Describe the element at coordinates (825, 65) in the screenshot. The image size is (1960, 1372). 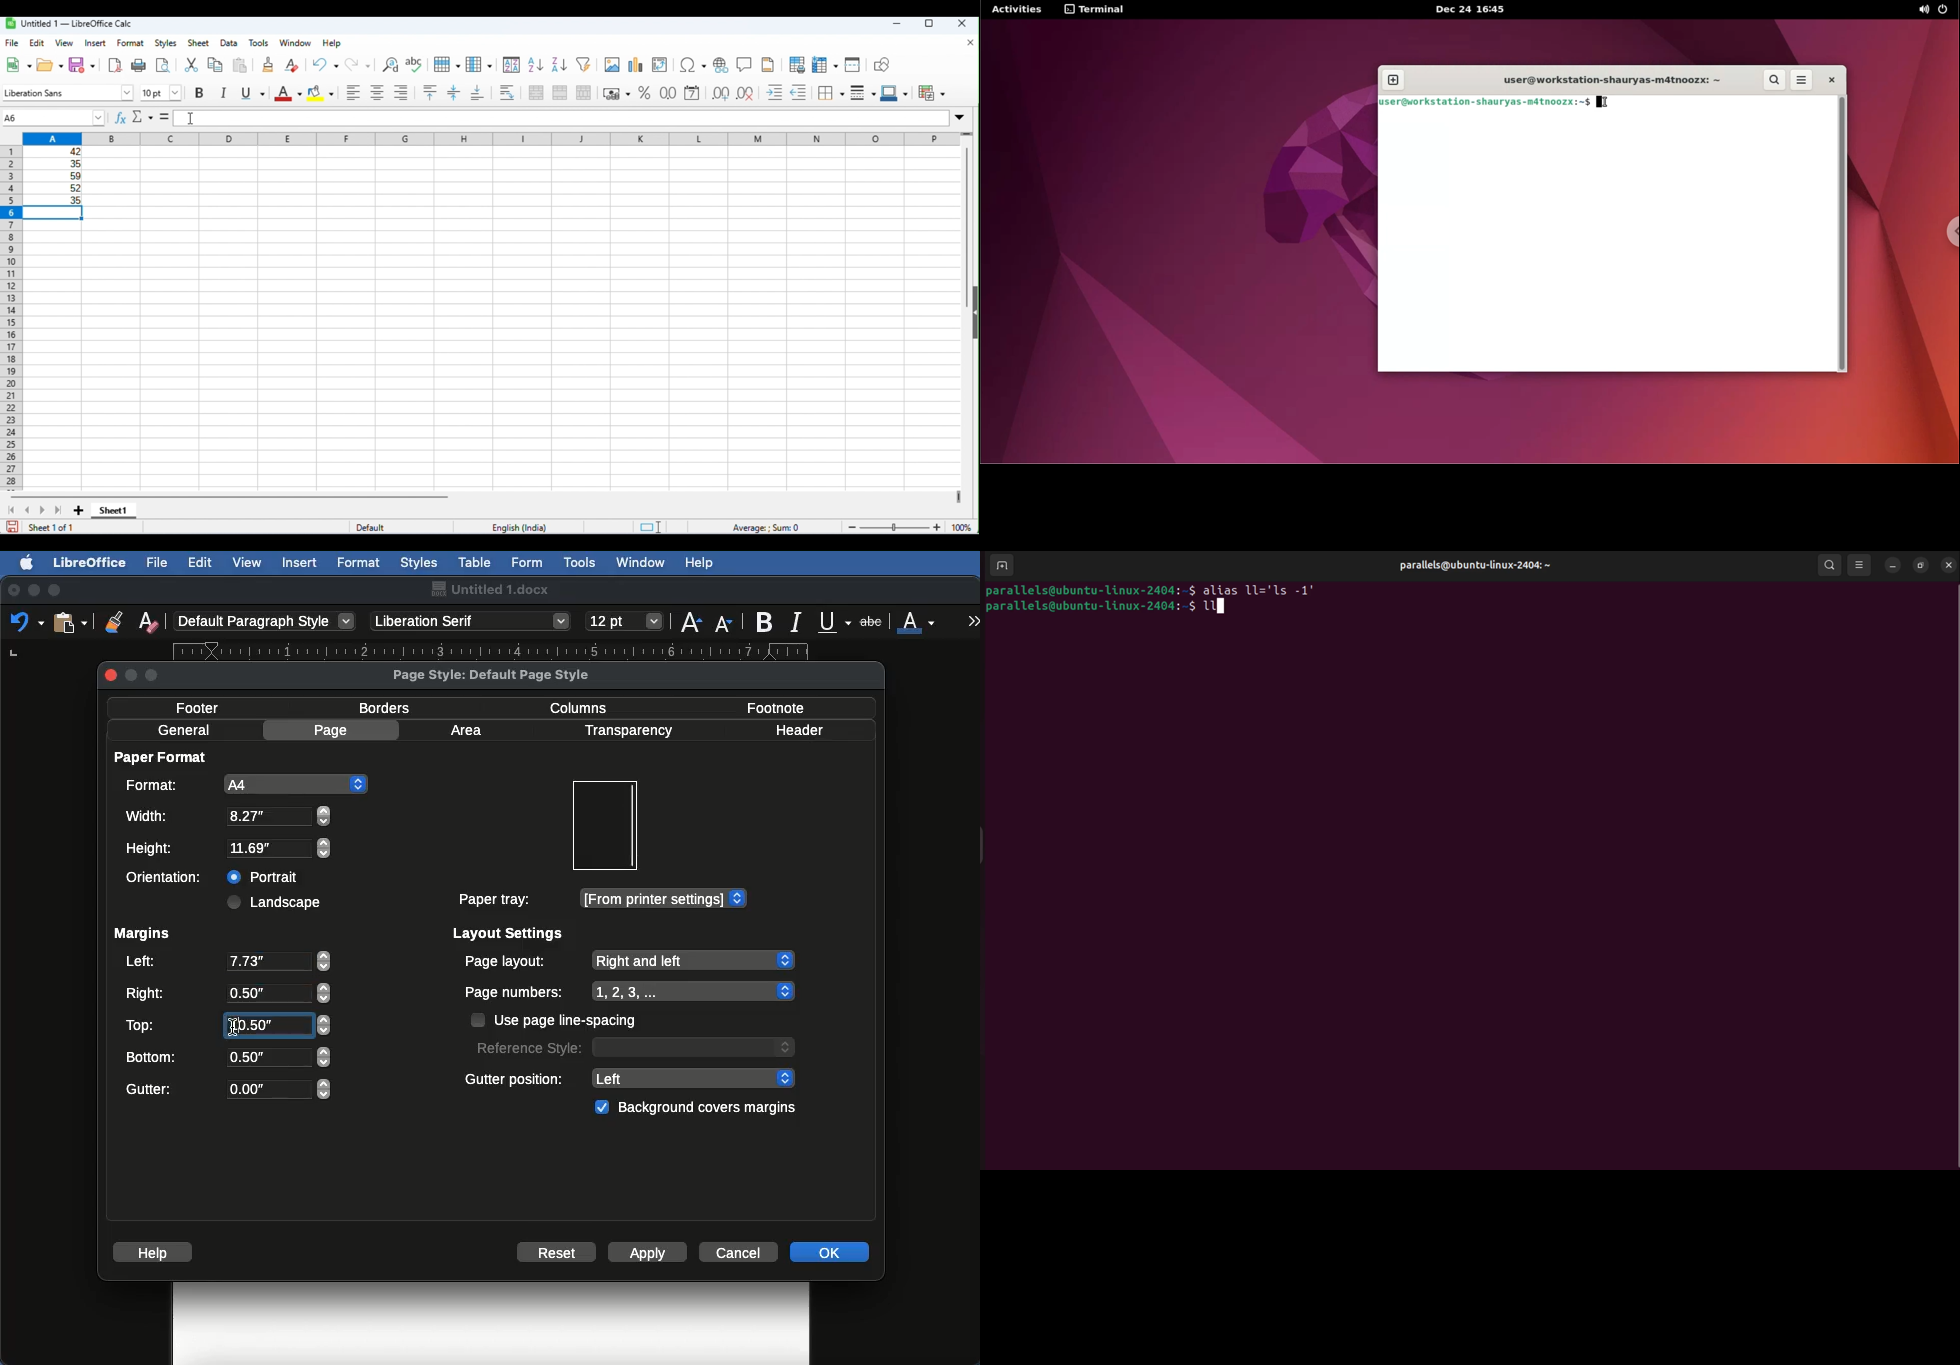
I see `freeze rows and columns` at that location.